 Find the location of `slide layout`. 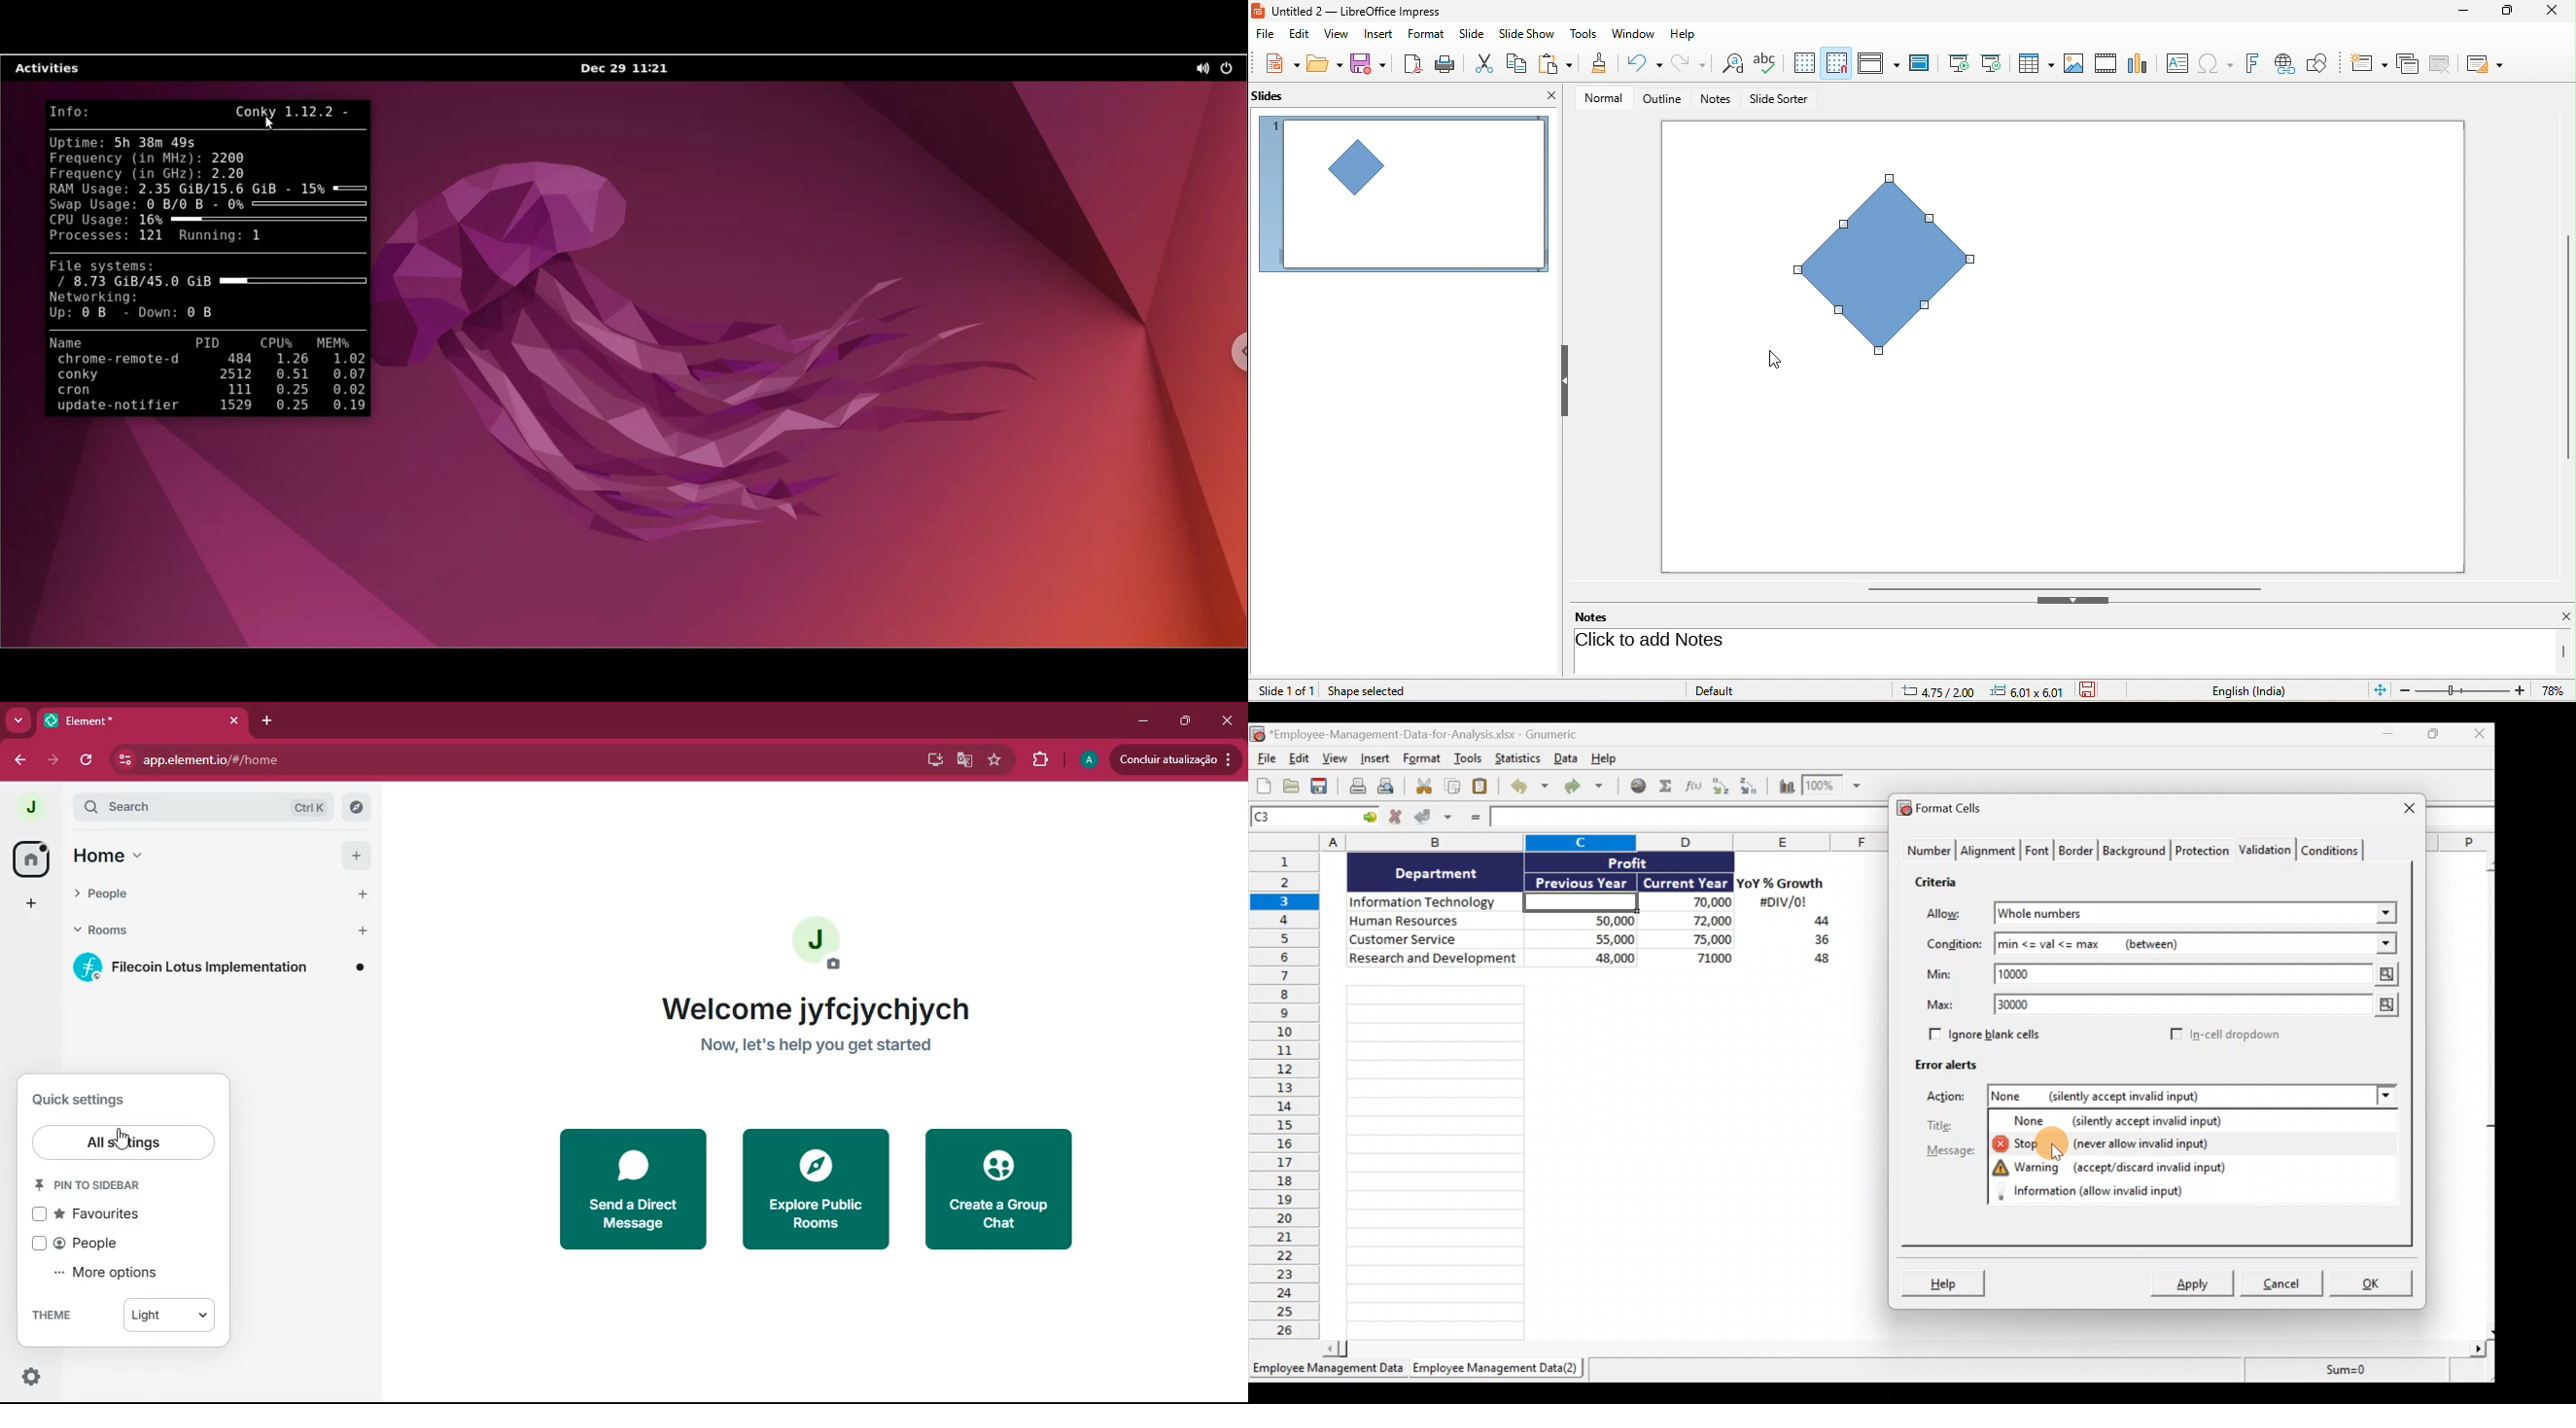

slide layout is located at coordinates (2489, 62).